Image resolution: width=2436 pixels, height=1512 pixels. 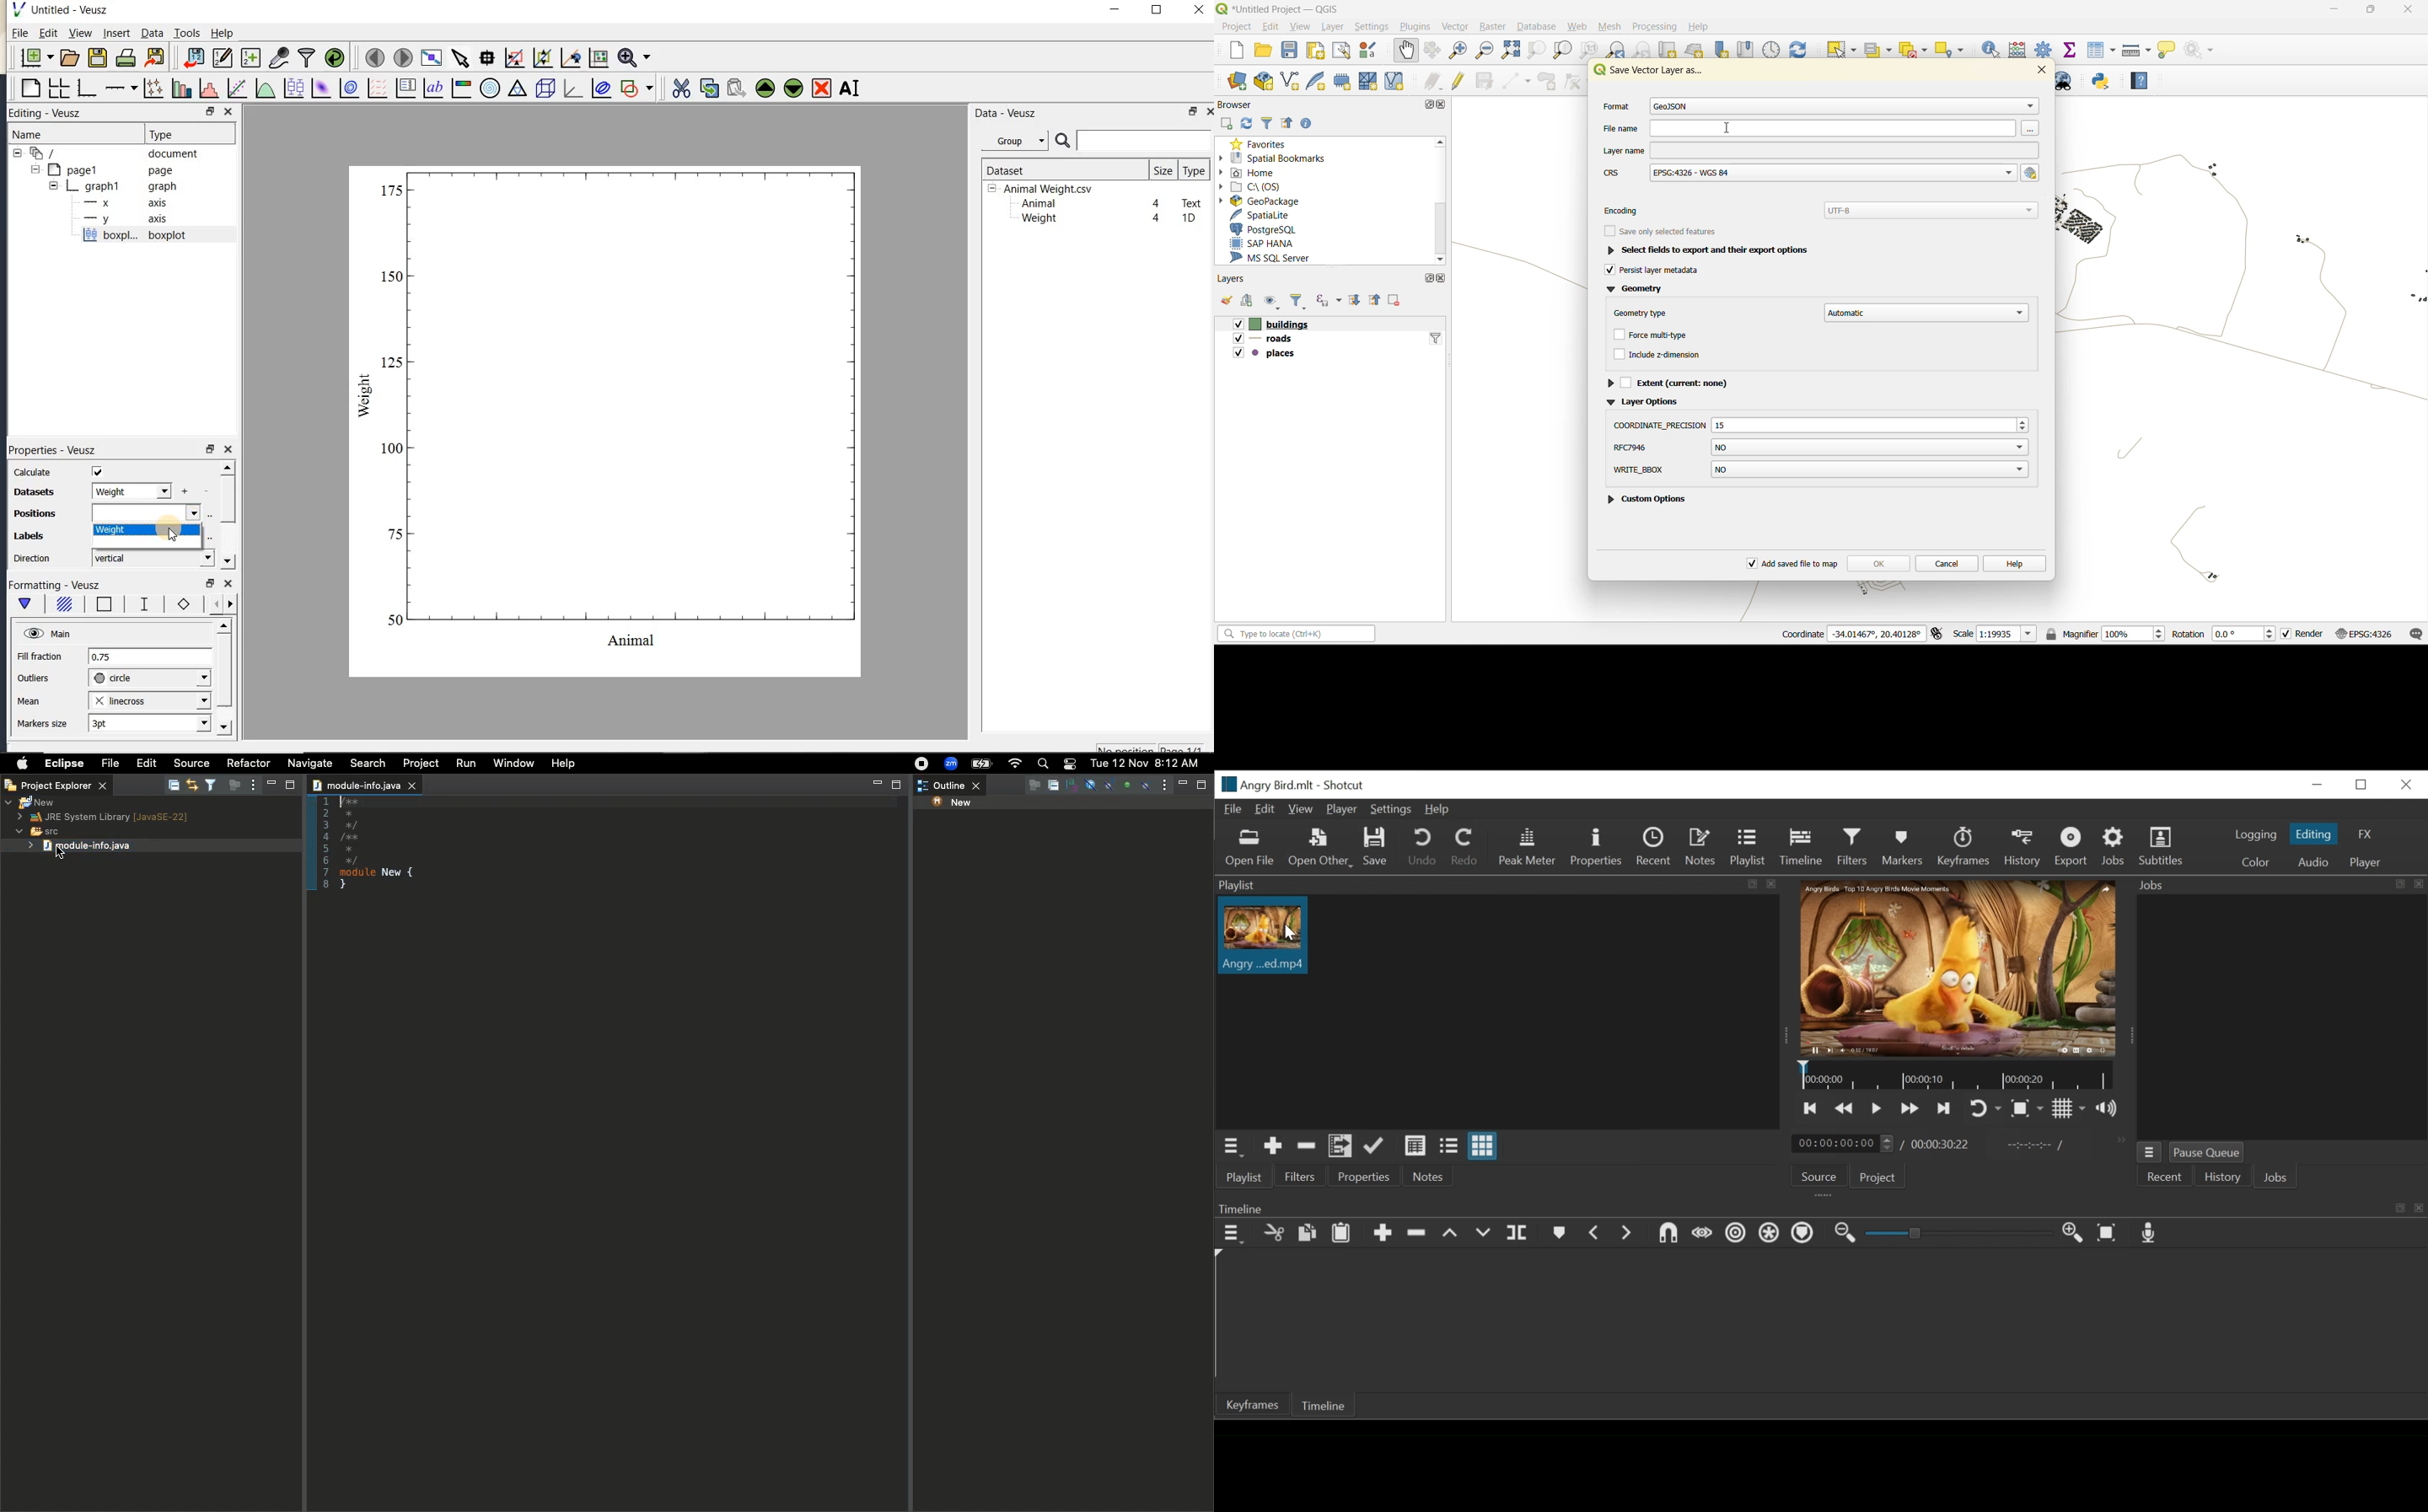 I want to click on Scrub while dragging, so click(x=1703, y=1235).